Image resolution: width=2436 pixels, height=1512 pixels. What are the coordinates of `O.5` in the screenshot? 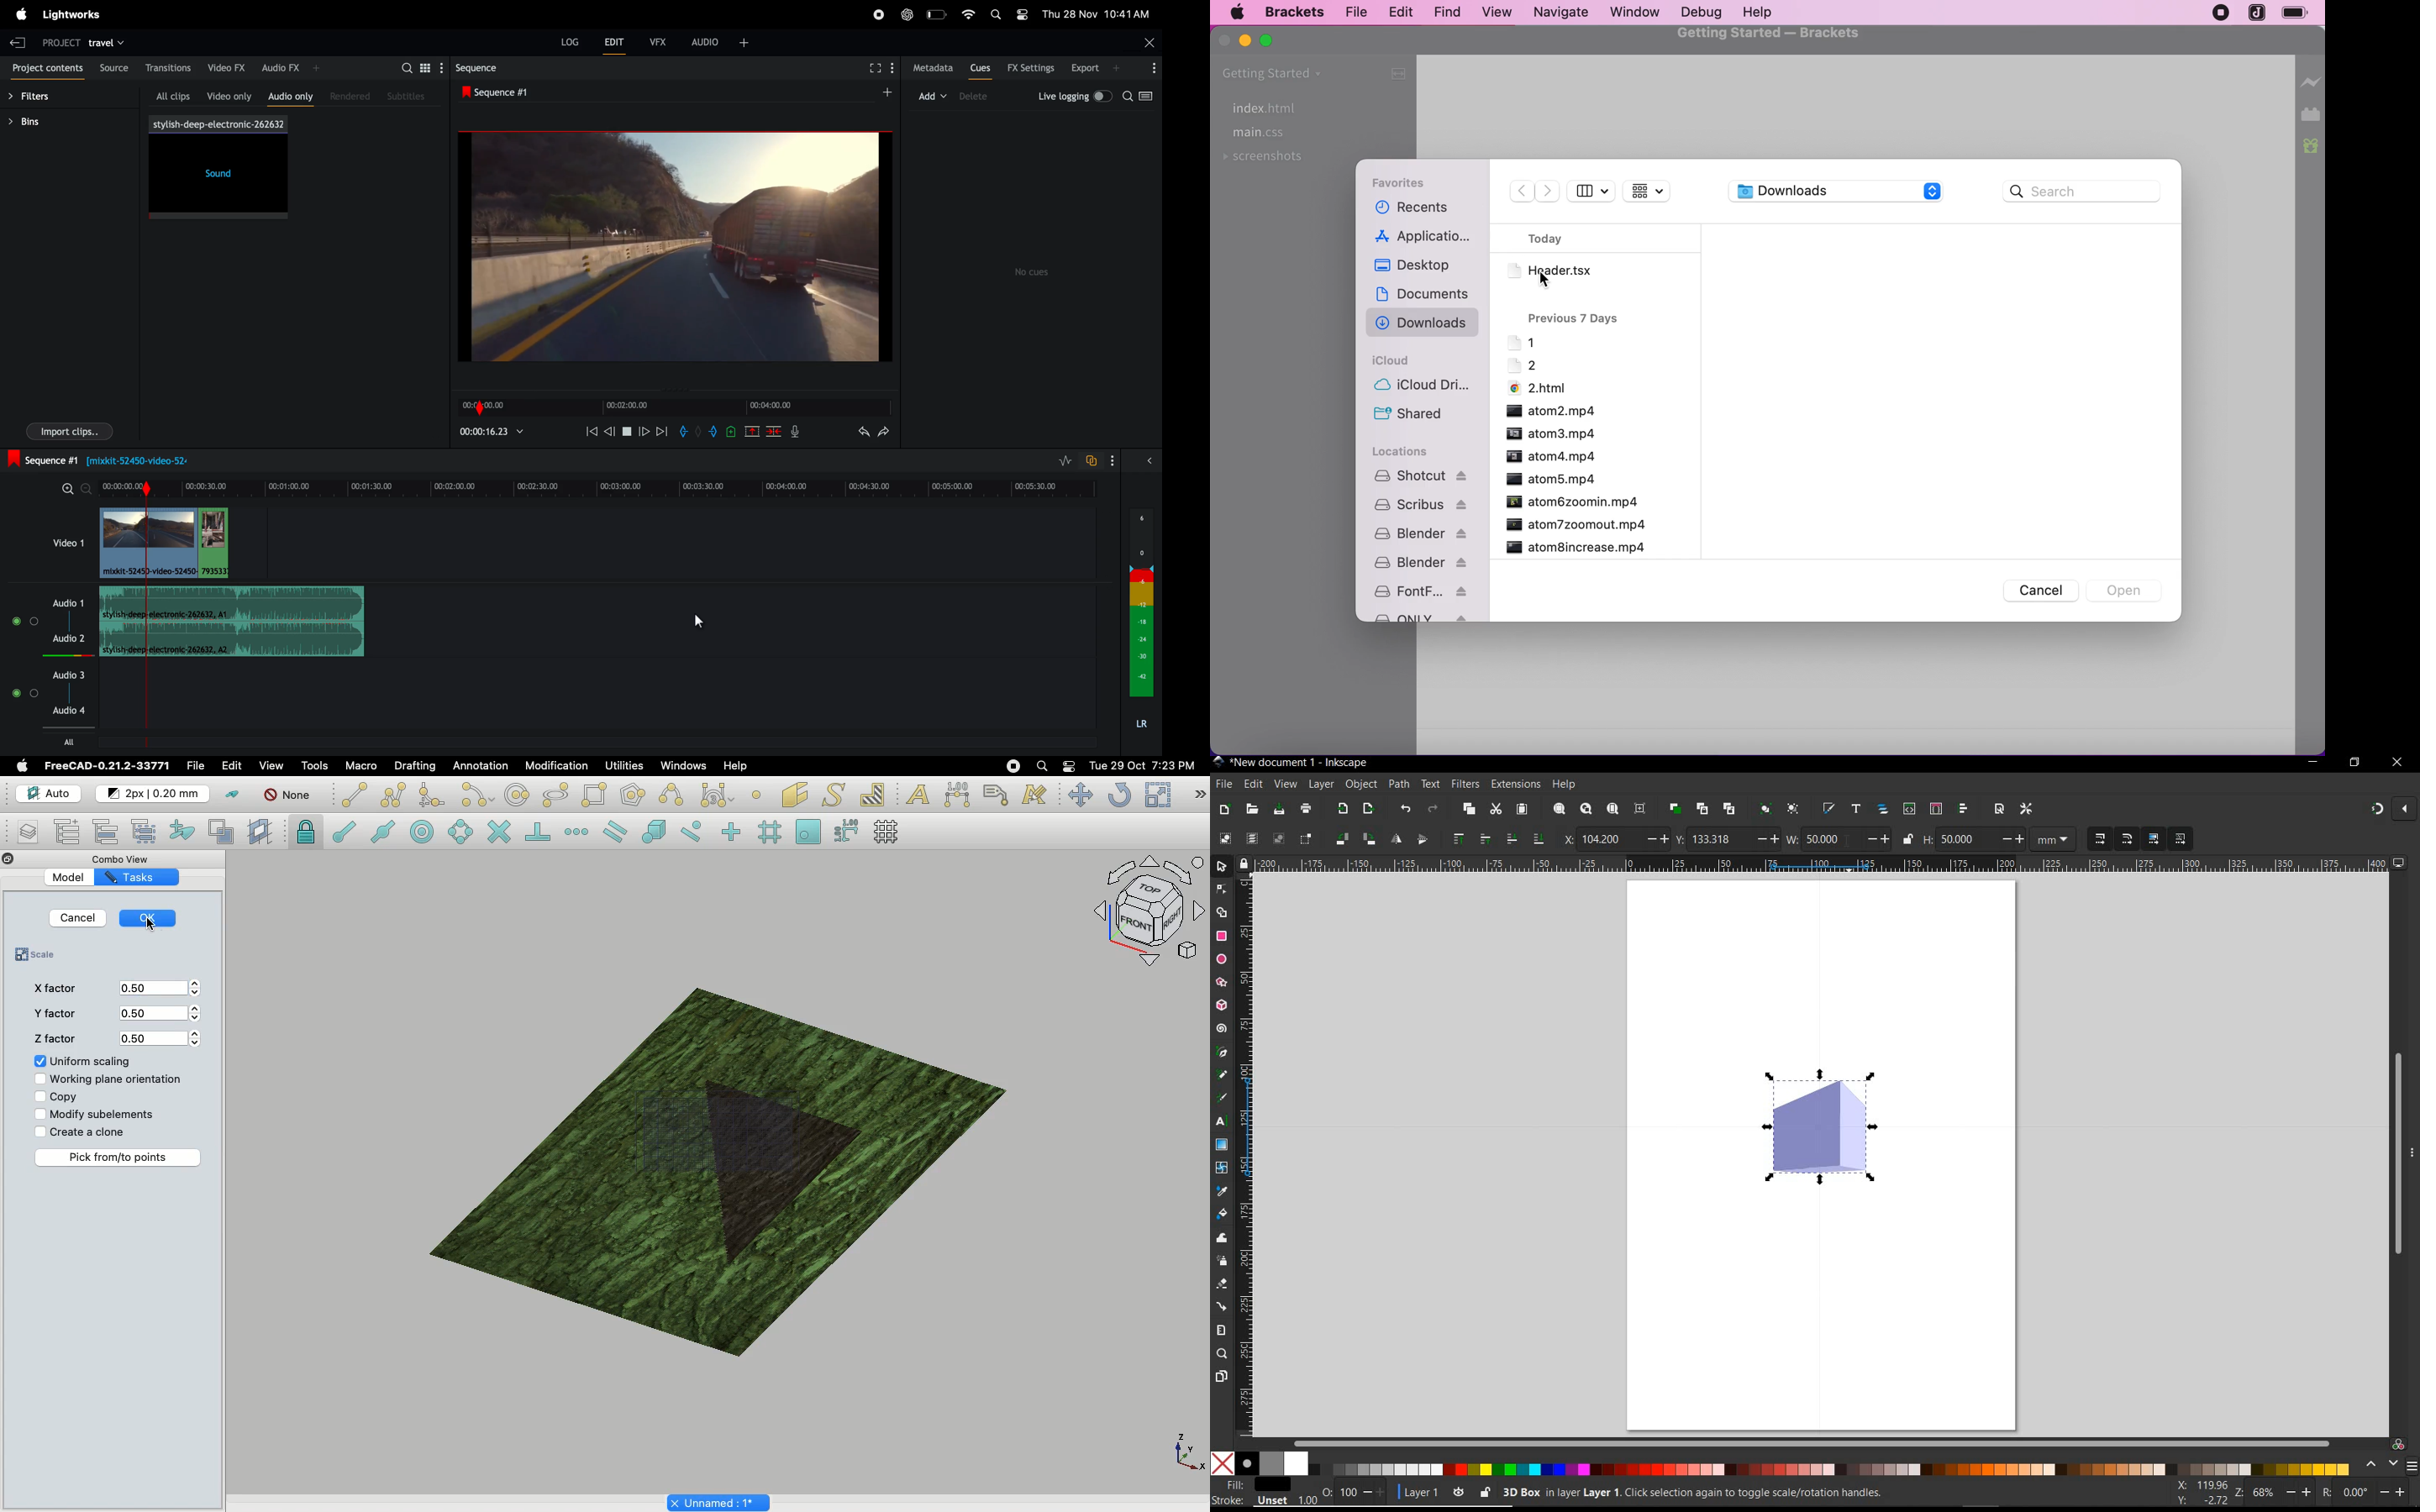 It's located at (160, 989).